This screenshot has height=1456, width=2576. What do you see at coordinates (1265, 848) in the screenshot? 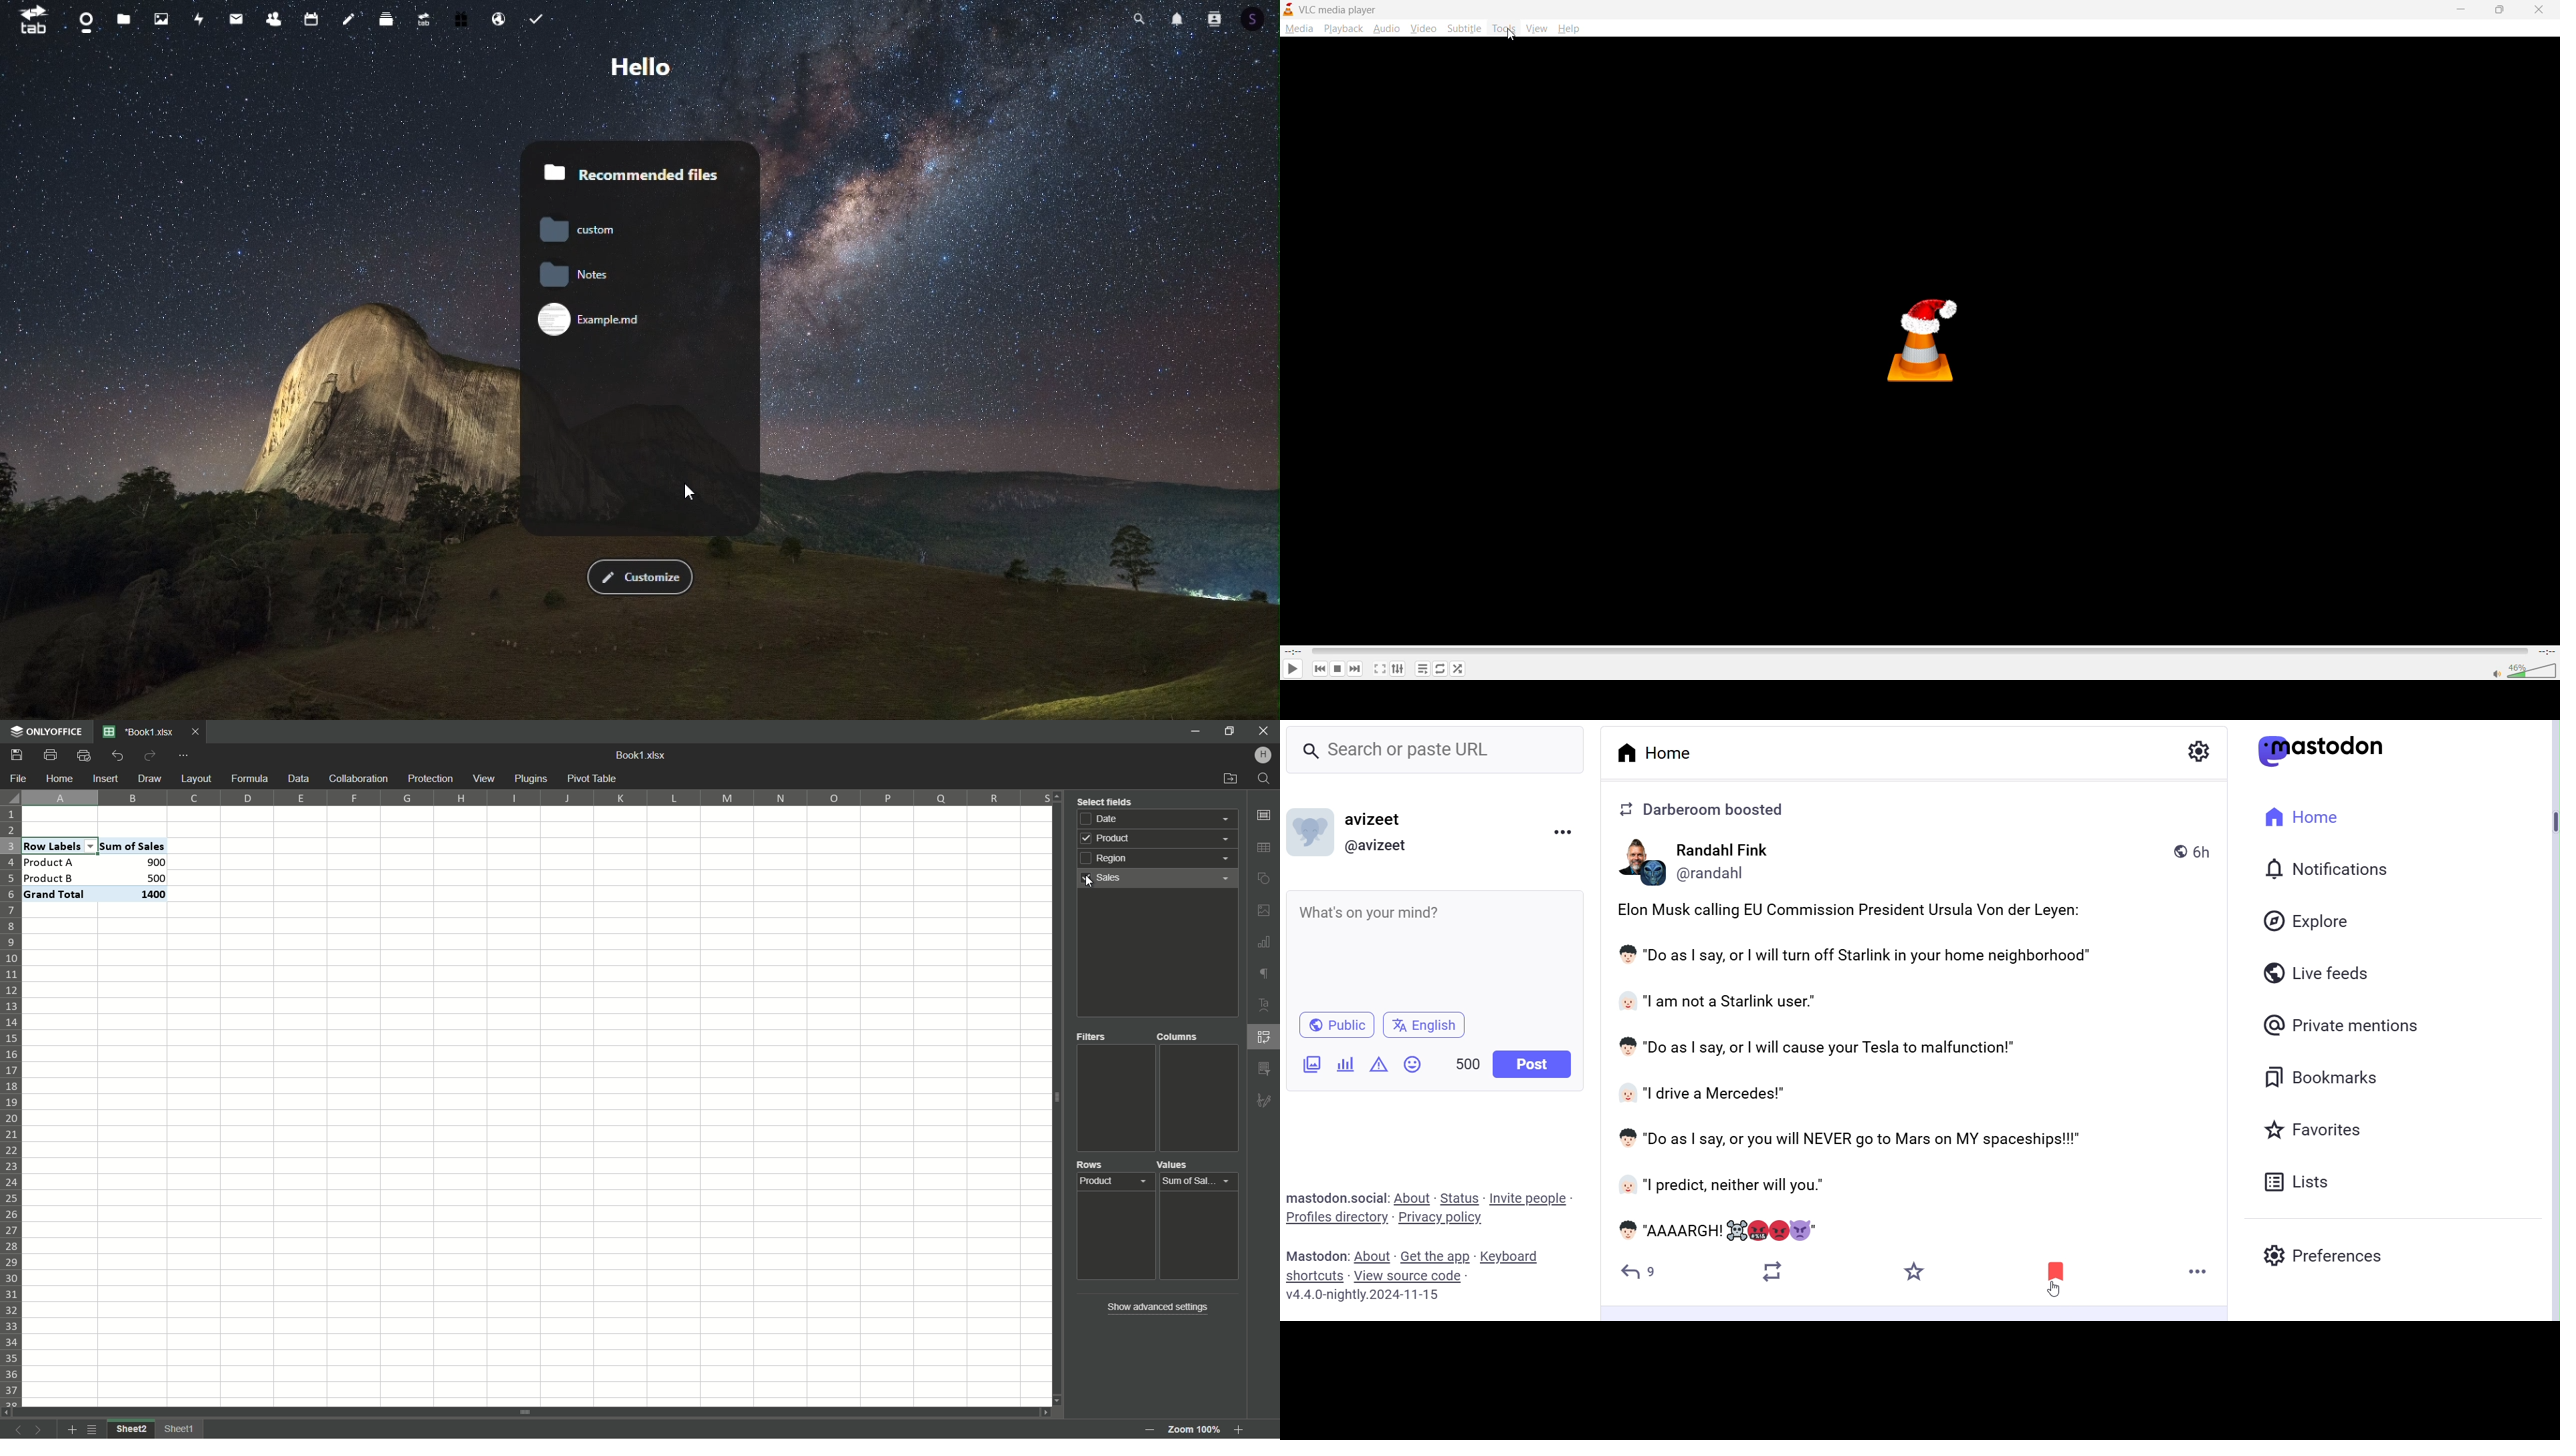
I see `insert table` at bounding box center [1265, 848].